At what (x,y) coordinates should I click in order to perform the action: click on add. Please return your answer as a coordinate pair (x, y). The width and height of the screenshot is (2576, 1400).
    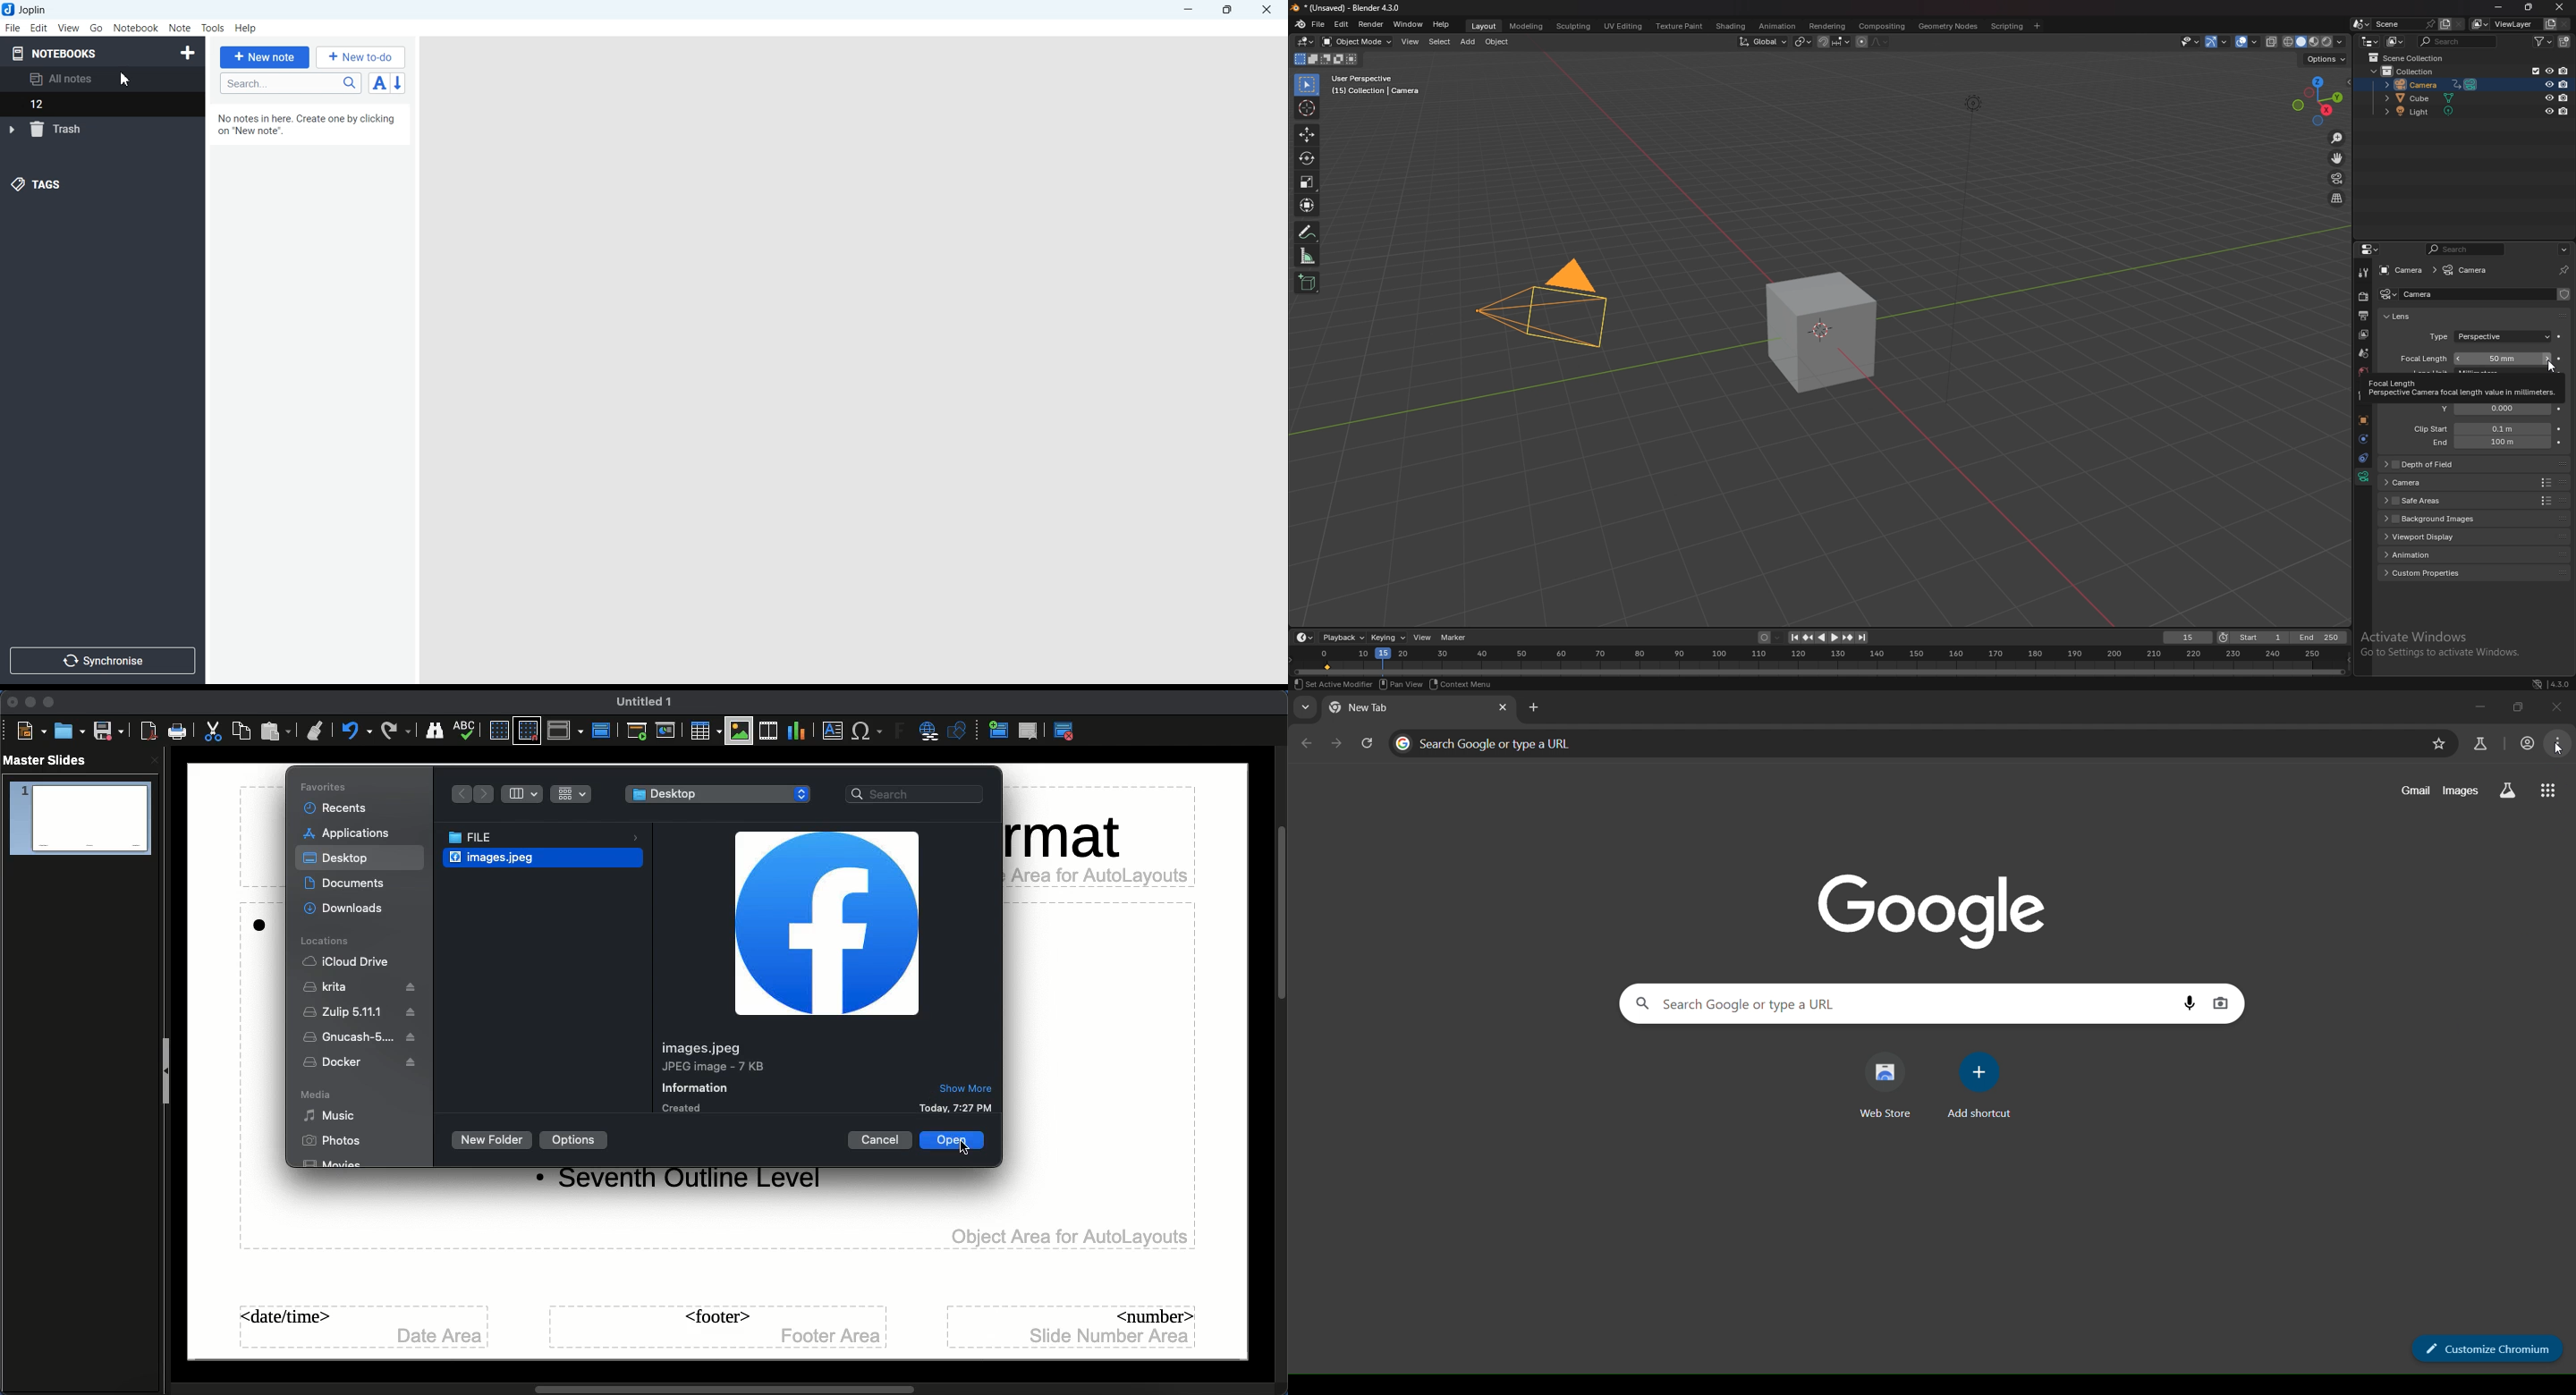
    Looking at the image, I should click on (1468, 43).